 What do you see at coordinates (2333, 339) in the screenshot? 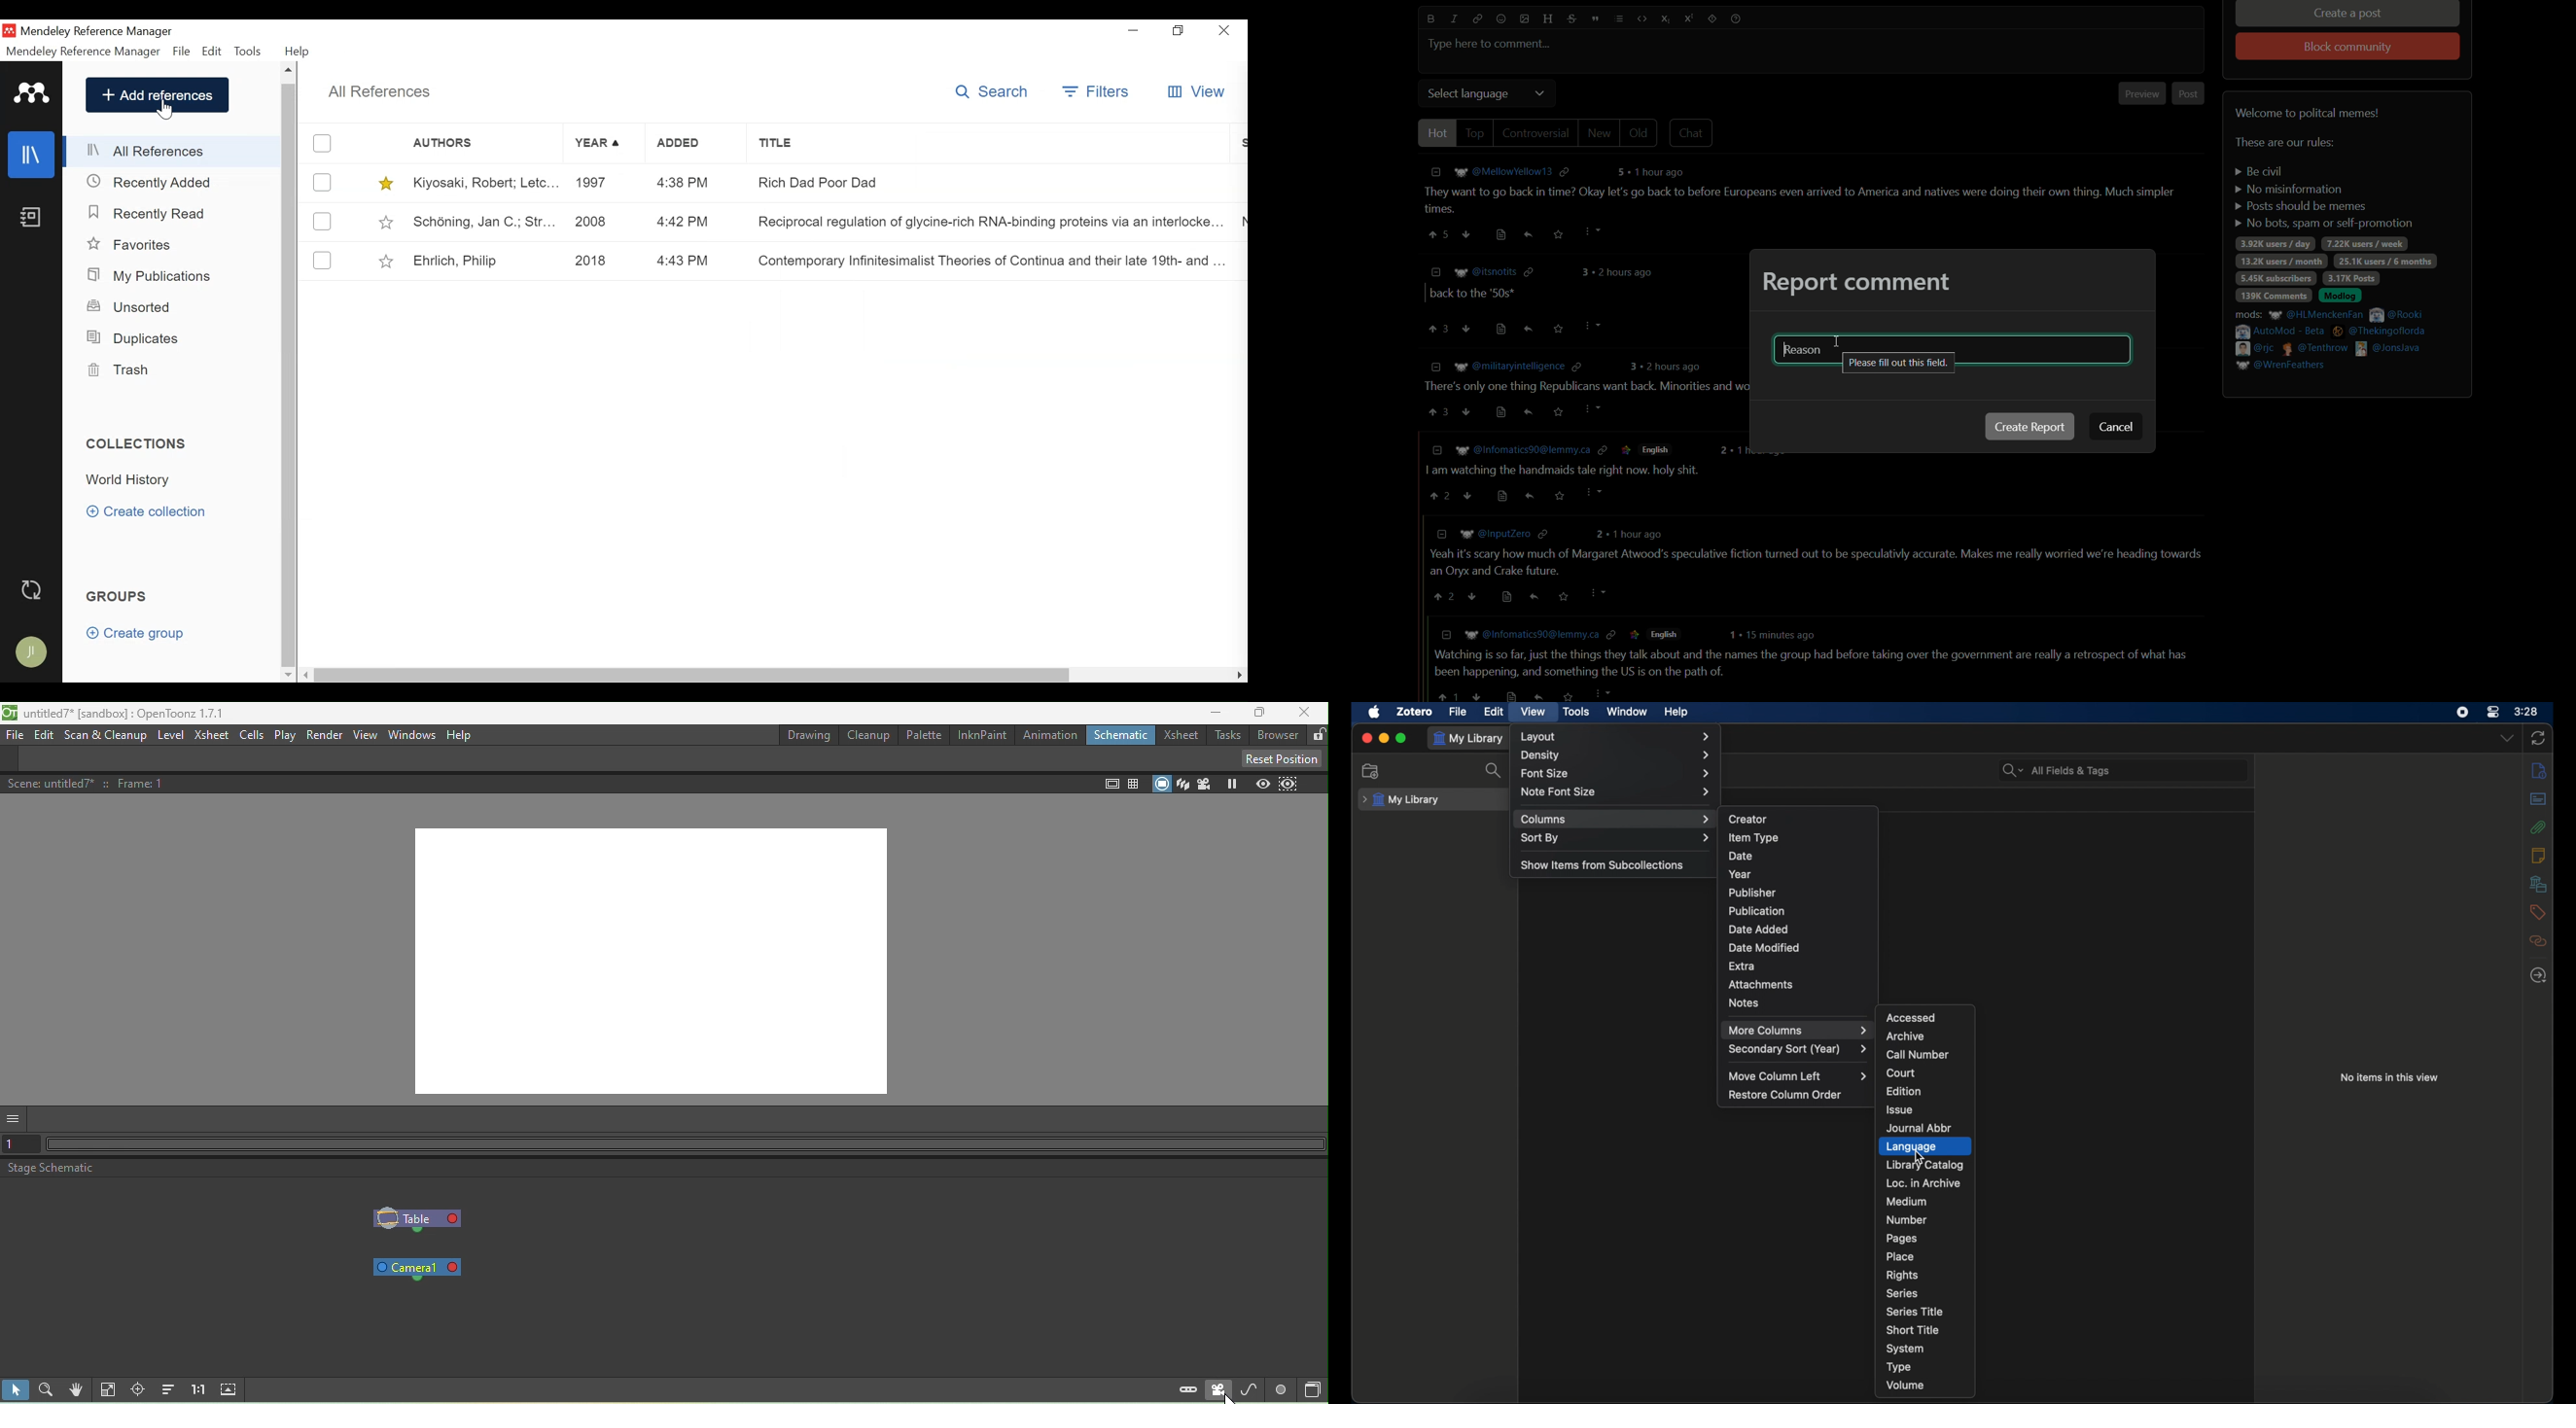
I see `mods` at bounding box center [2333, 339].